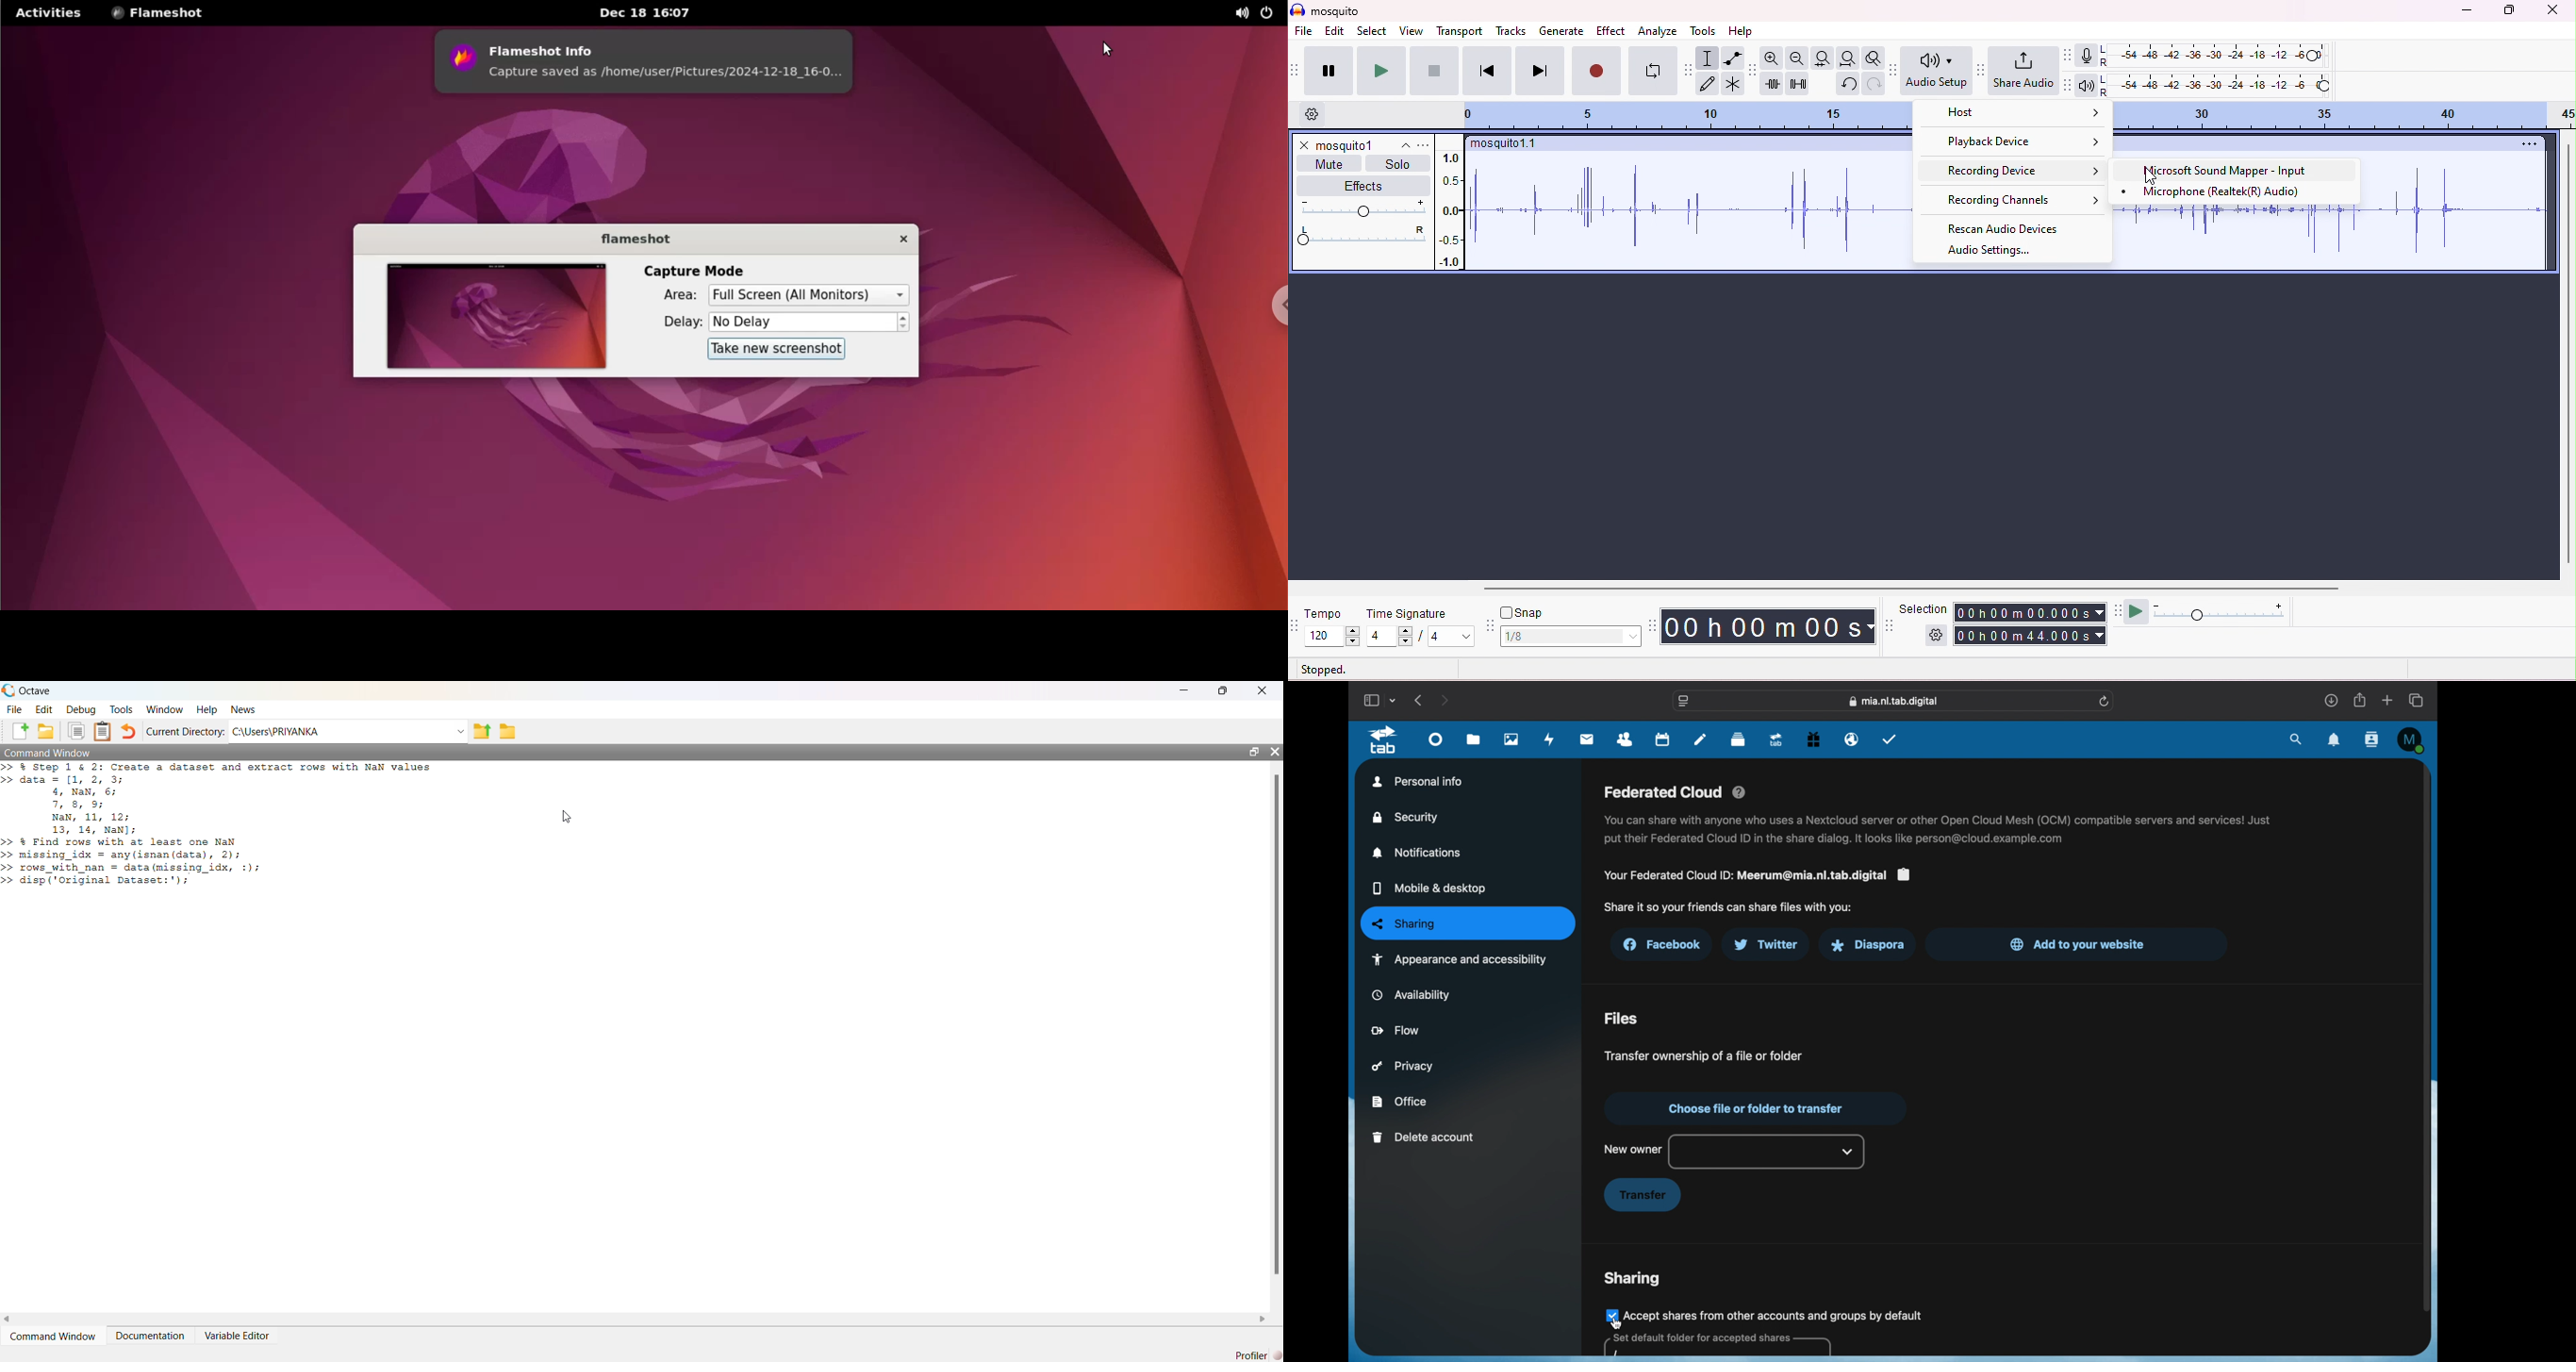 Image resolution: width=2576 pixels, height=1372 pixels. Describe the element at coordinates (1924, 608) in the screenshot. I see `selection` at that location.